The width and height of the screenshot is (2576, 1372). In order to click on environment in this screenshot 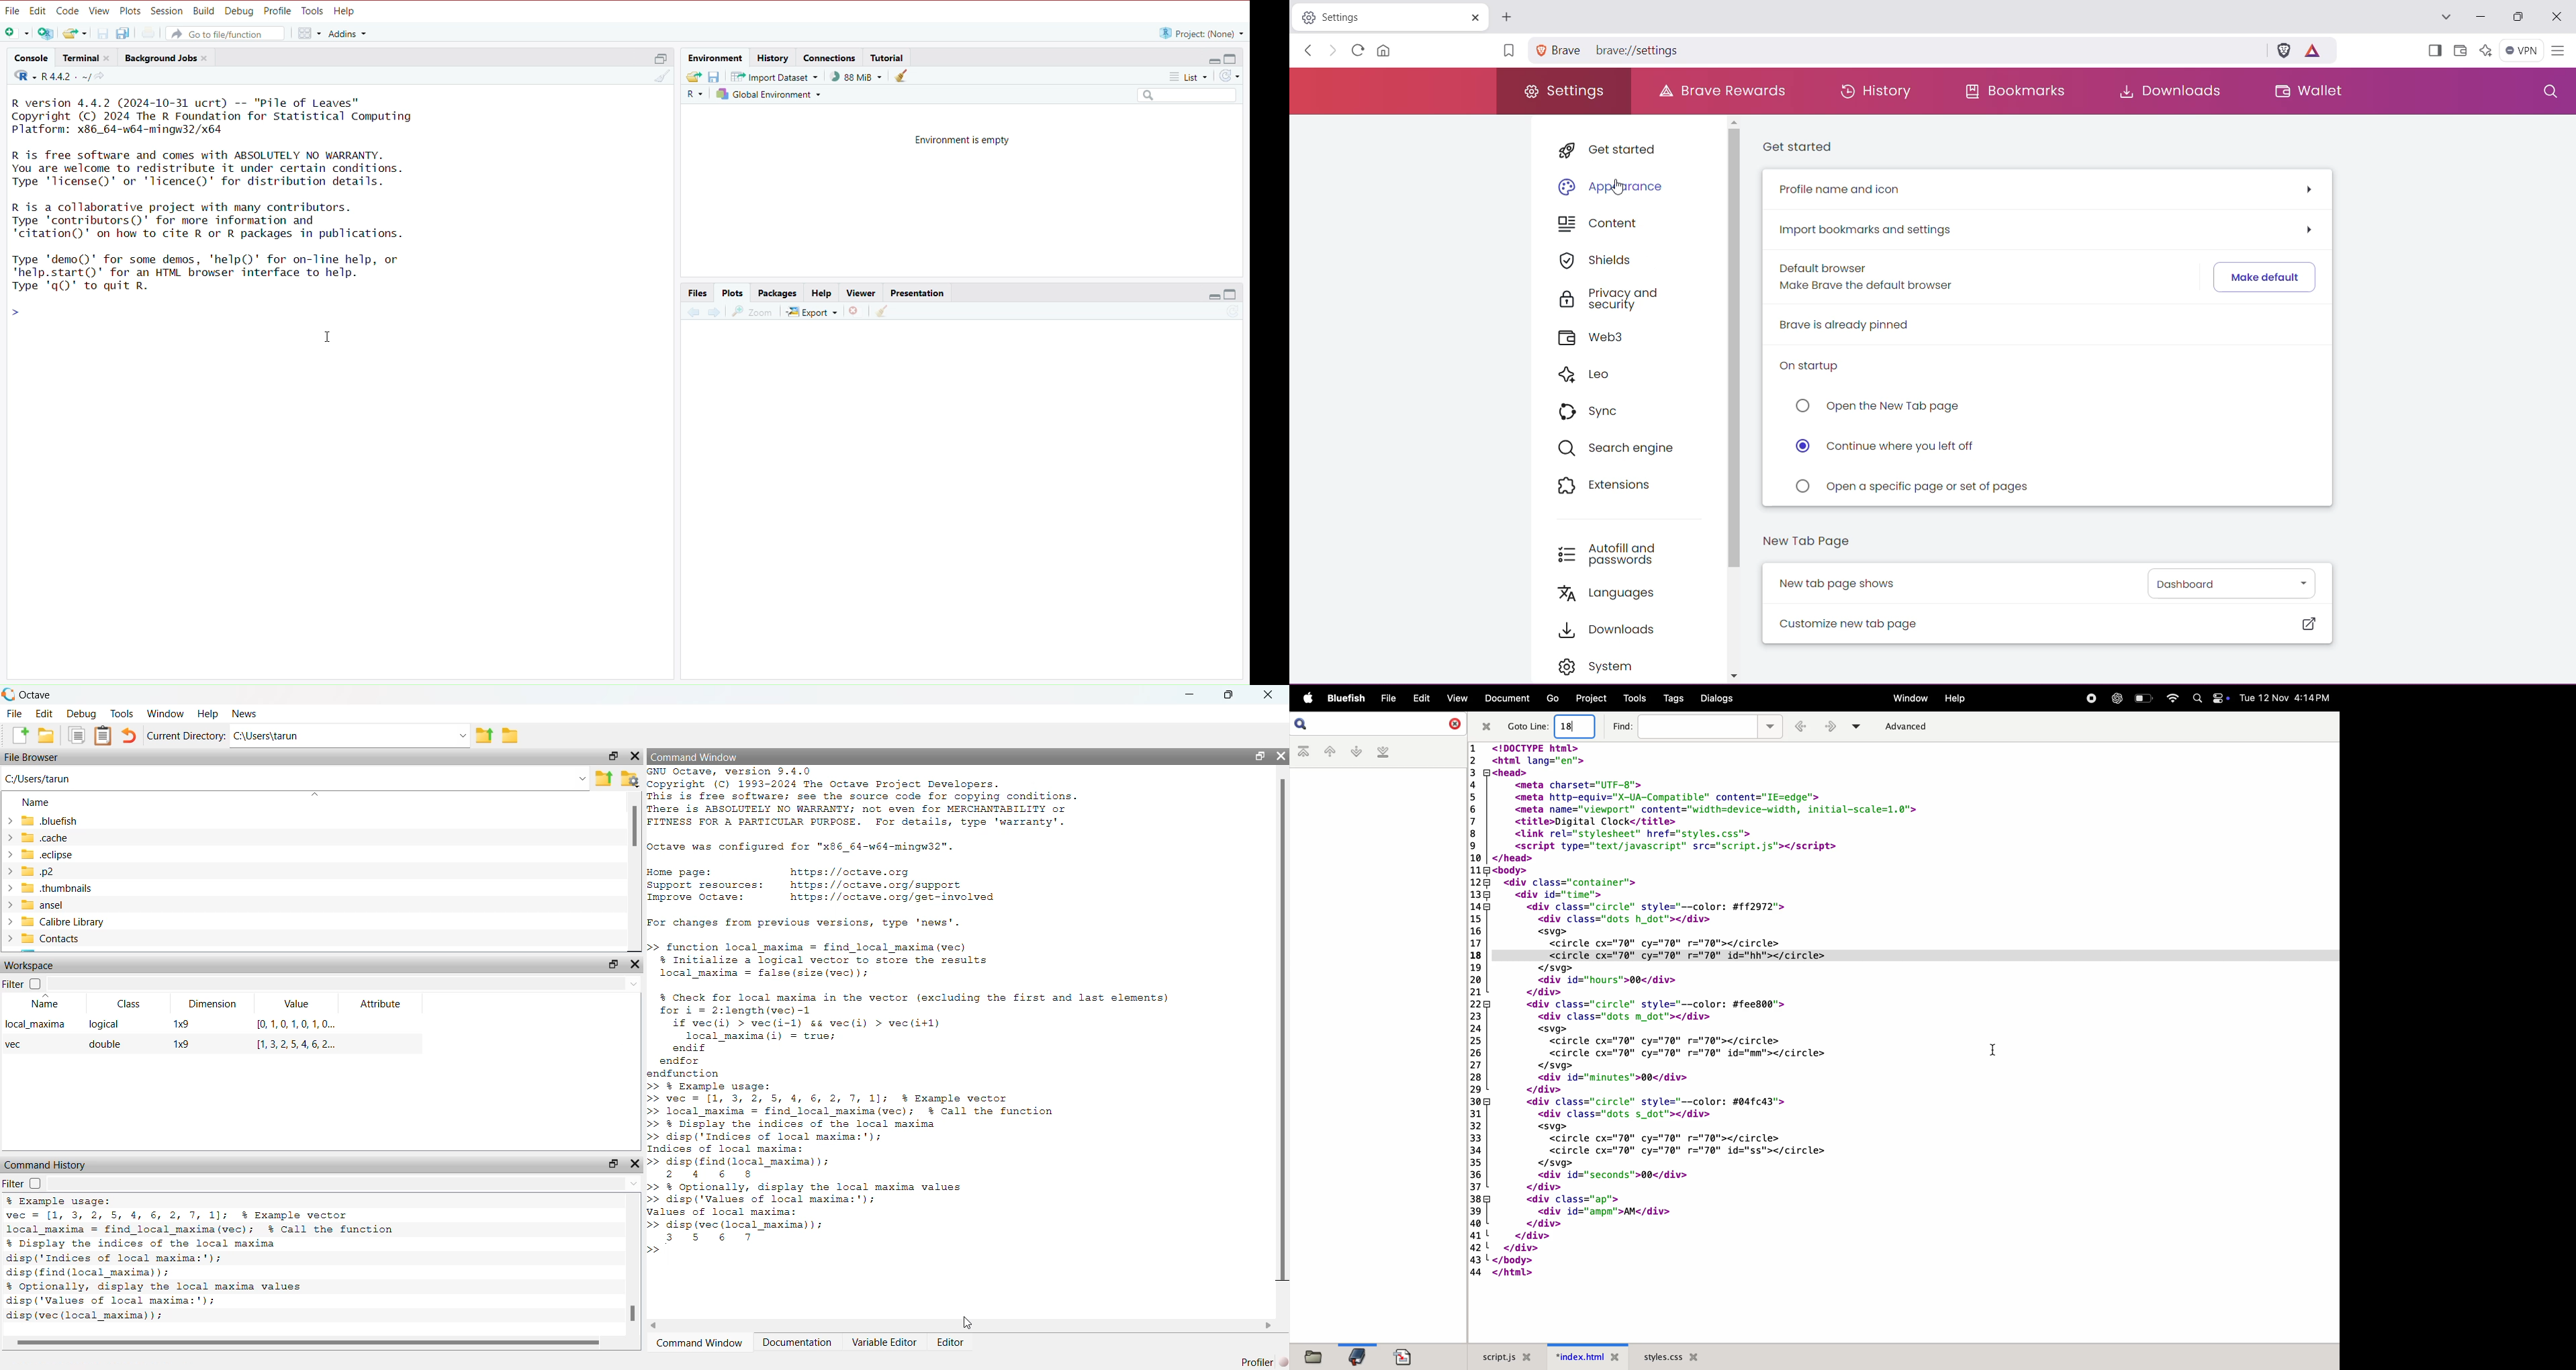, I will do `click(716, 58)`.